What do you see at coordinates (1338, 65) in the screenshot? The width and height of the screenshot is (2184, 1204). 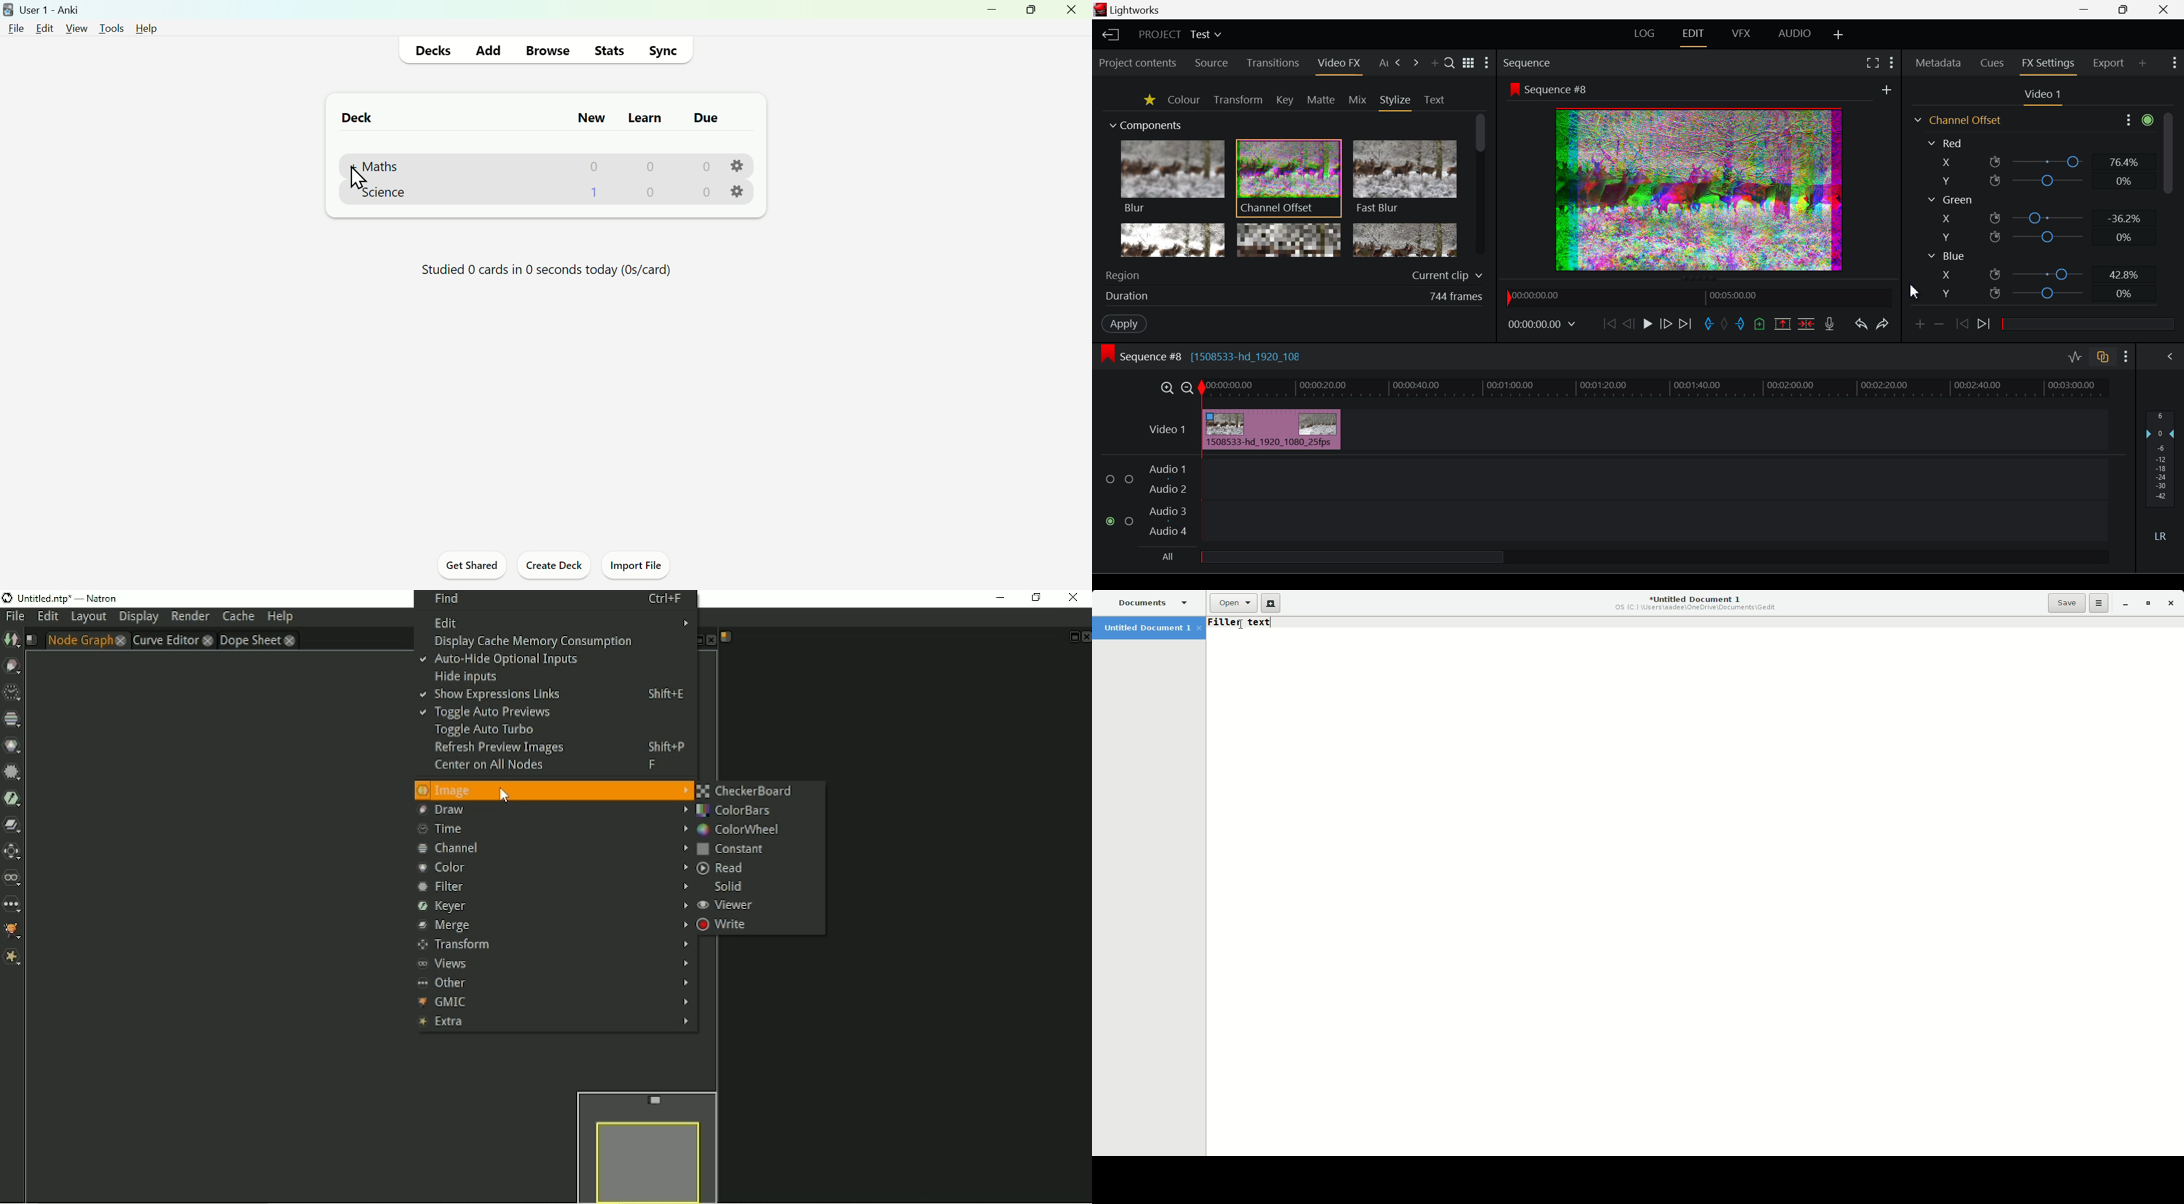 I see `Video FX` at bounding box center [1338, 65].